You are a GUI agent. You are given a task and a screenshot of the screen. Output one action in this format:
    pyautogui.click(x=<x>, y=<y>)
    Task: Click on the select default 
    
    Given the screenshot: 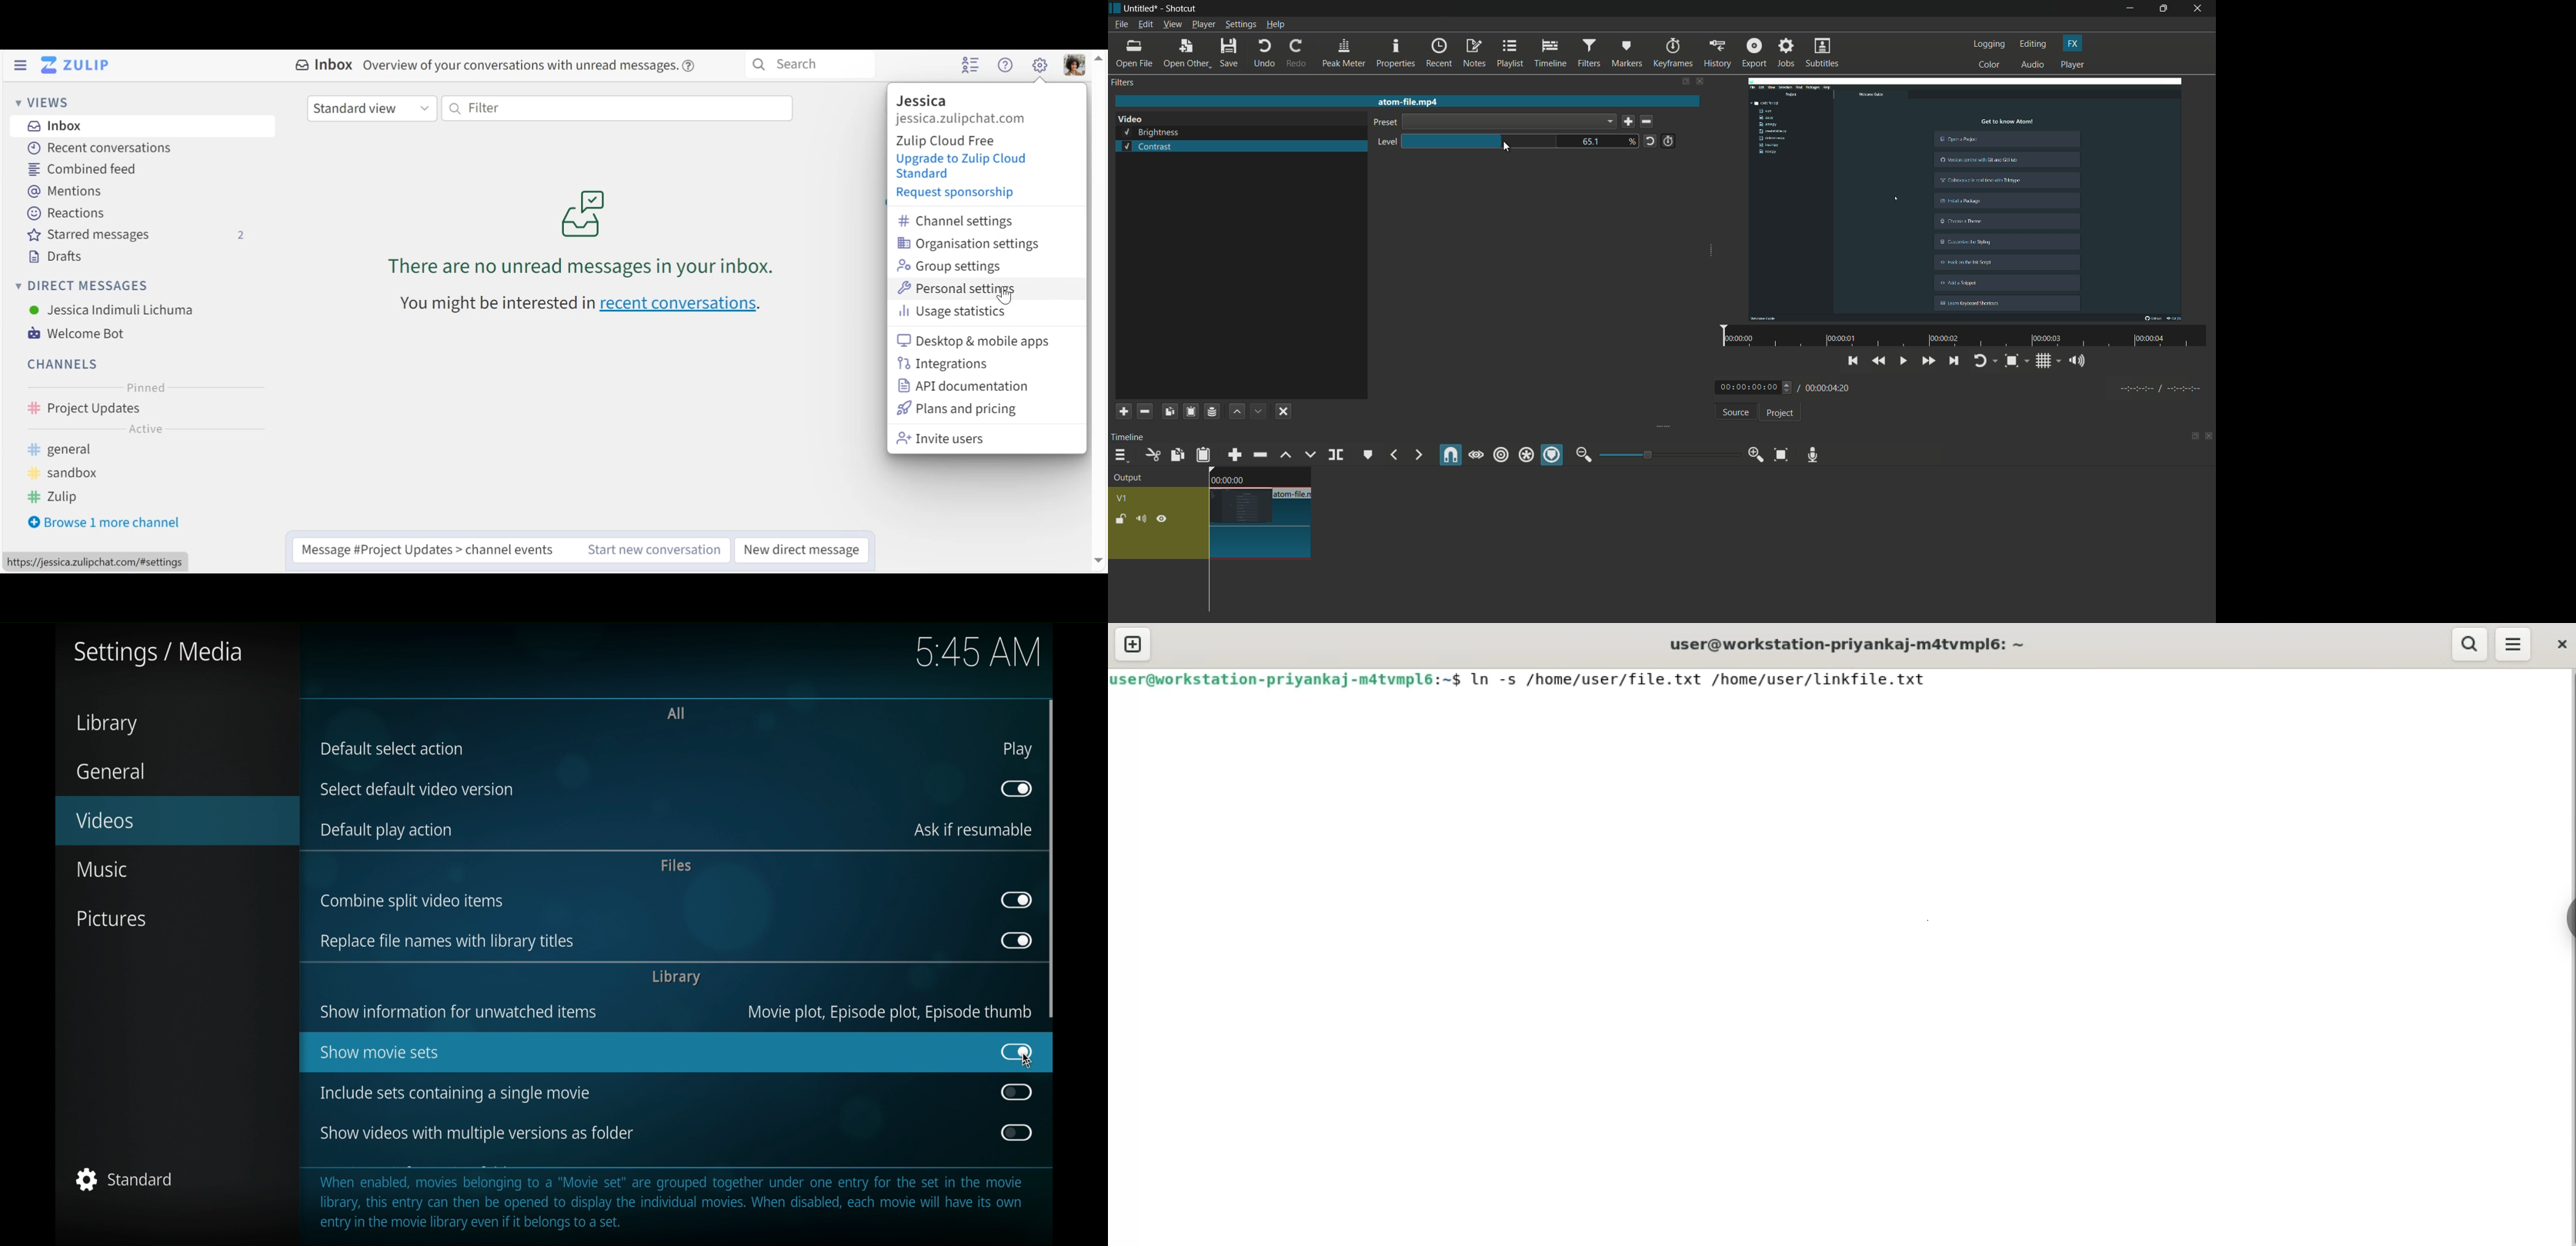 What is the action you would take?
    pyautogui.click(x=417, y=790)
    